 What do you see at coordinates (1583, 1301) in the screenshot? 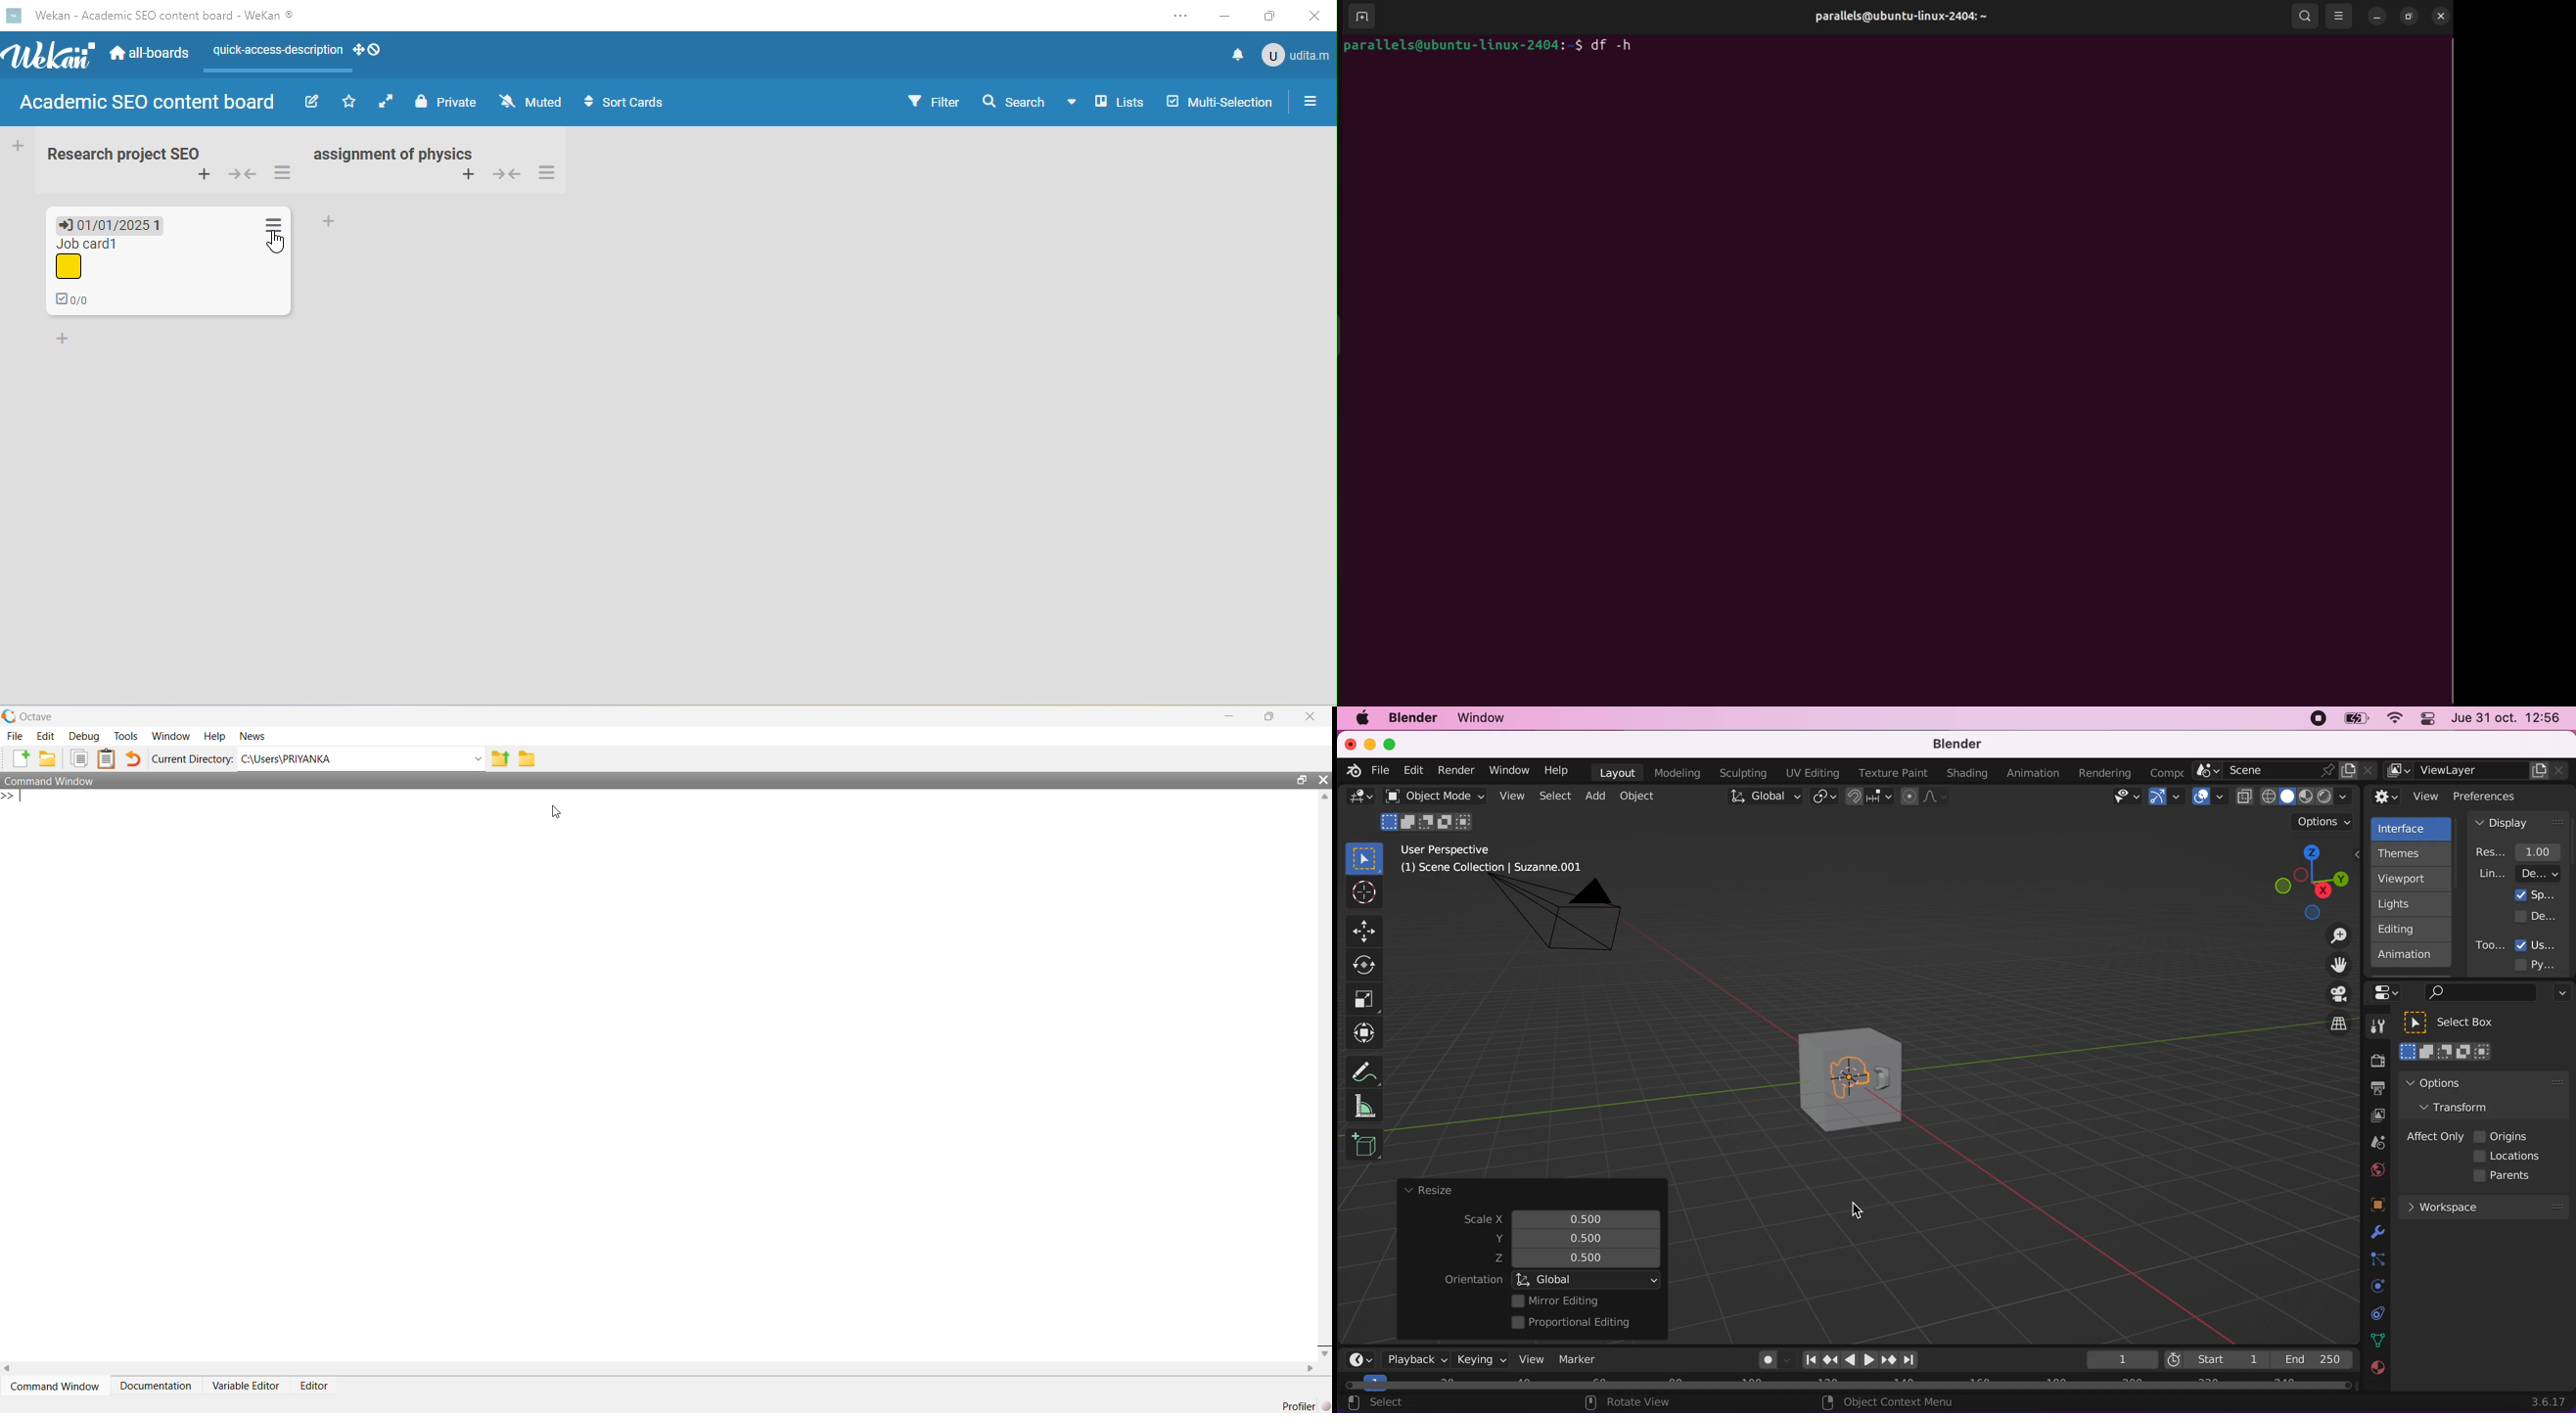
I see `mirror editing` at bounding box center [1583, 1301].